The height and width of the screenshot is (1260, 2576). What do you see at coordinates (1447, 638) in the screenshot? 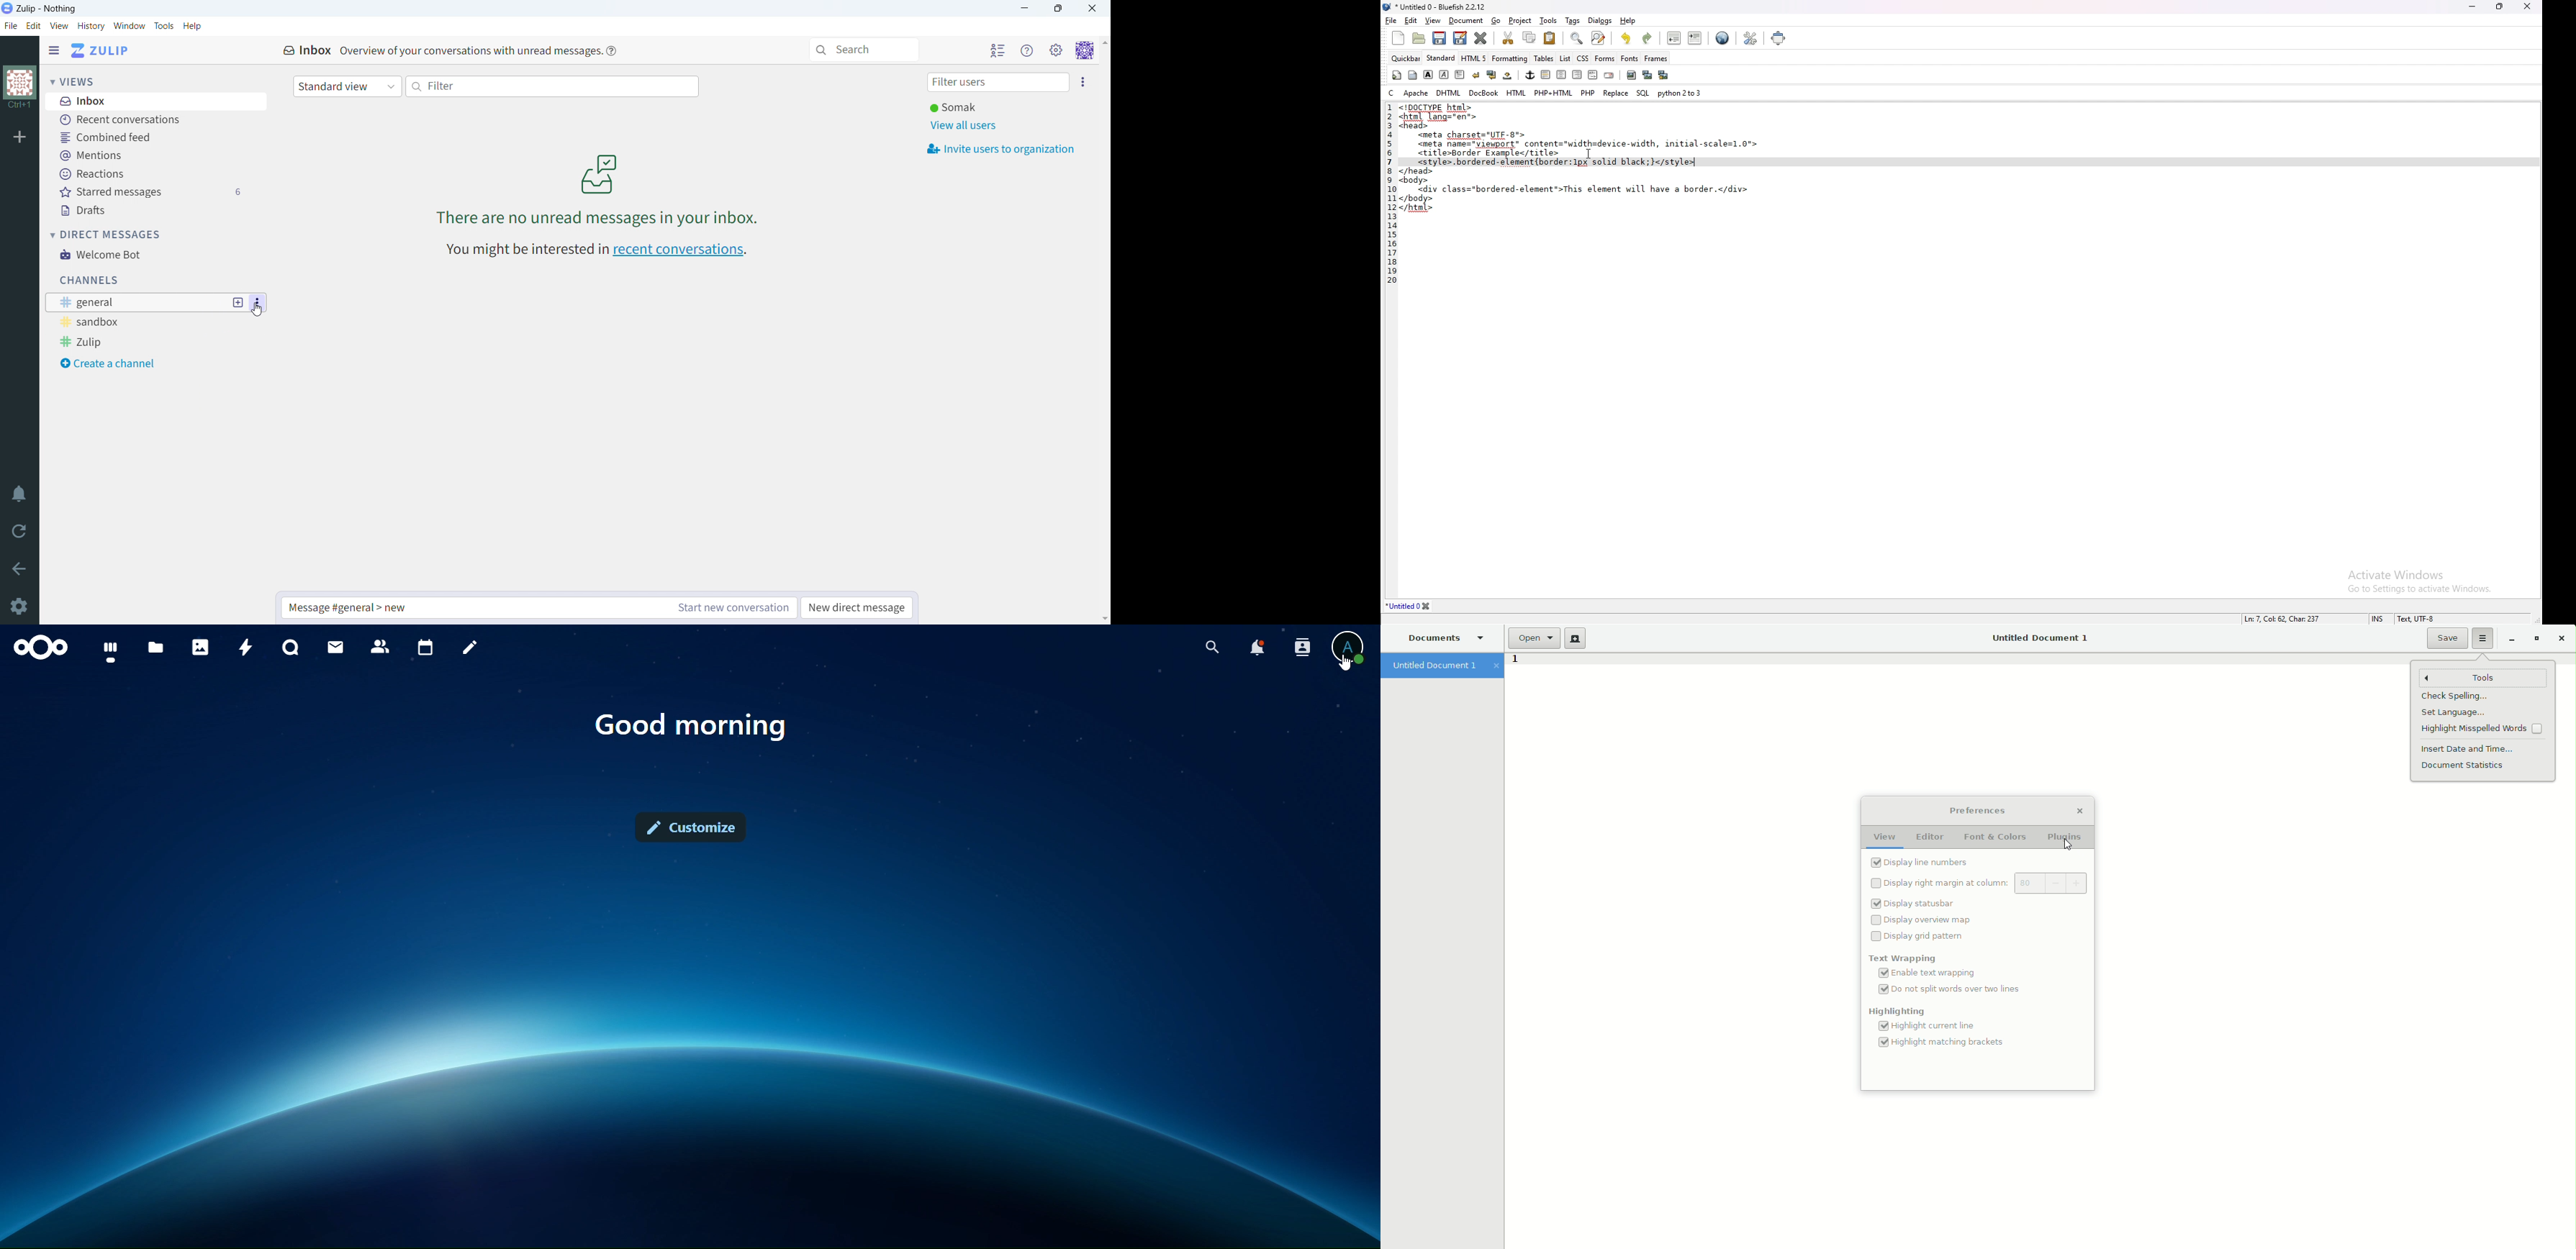
I see `Documents` at bounding box center [1447, 638].